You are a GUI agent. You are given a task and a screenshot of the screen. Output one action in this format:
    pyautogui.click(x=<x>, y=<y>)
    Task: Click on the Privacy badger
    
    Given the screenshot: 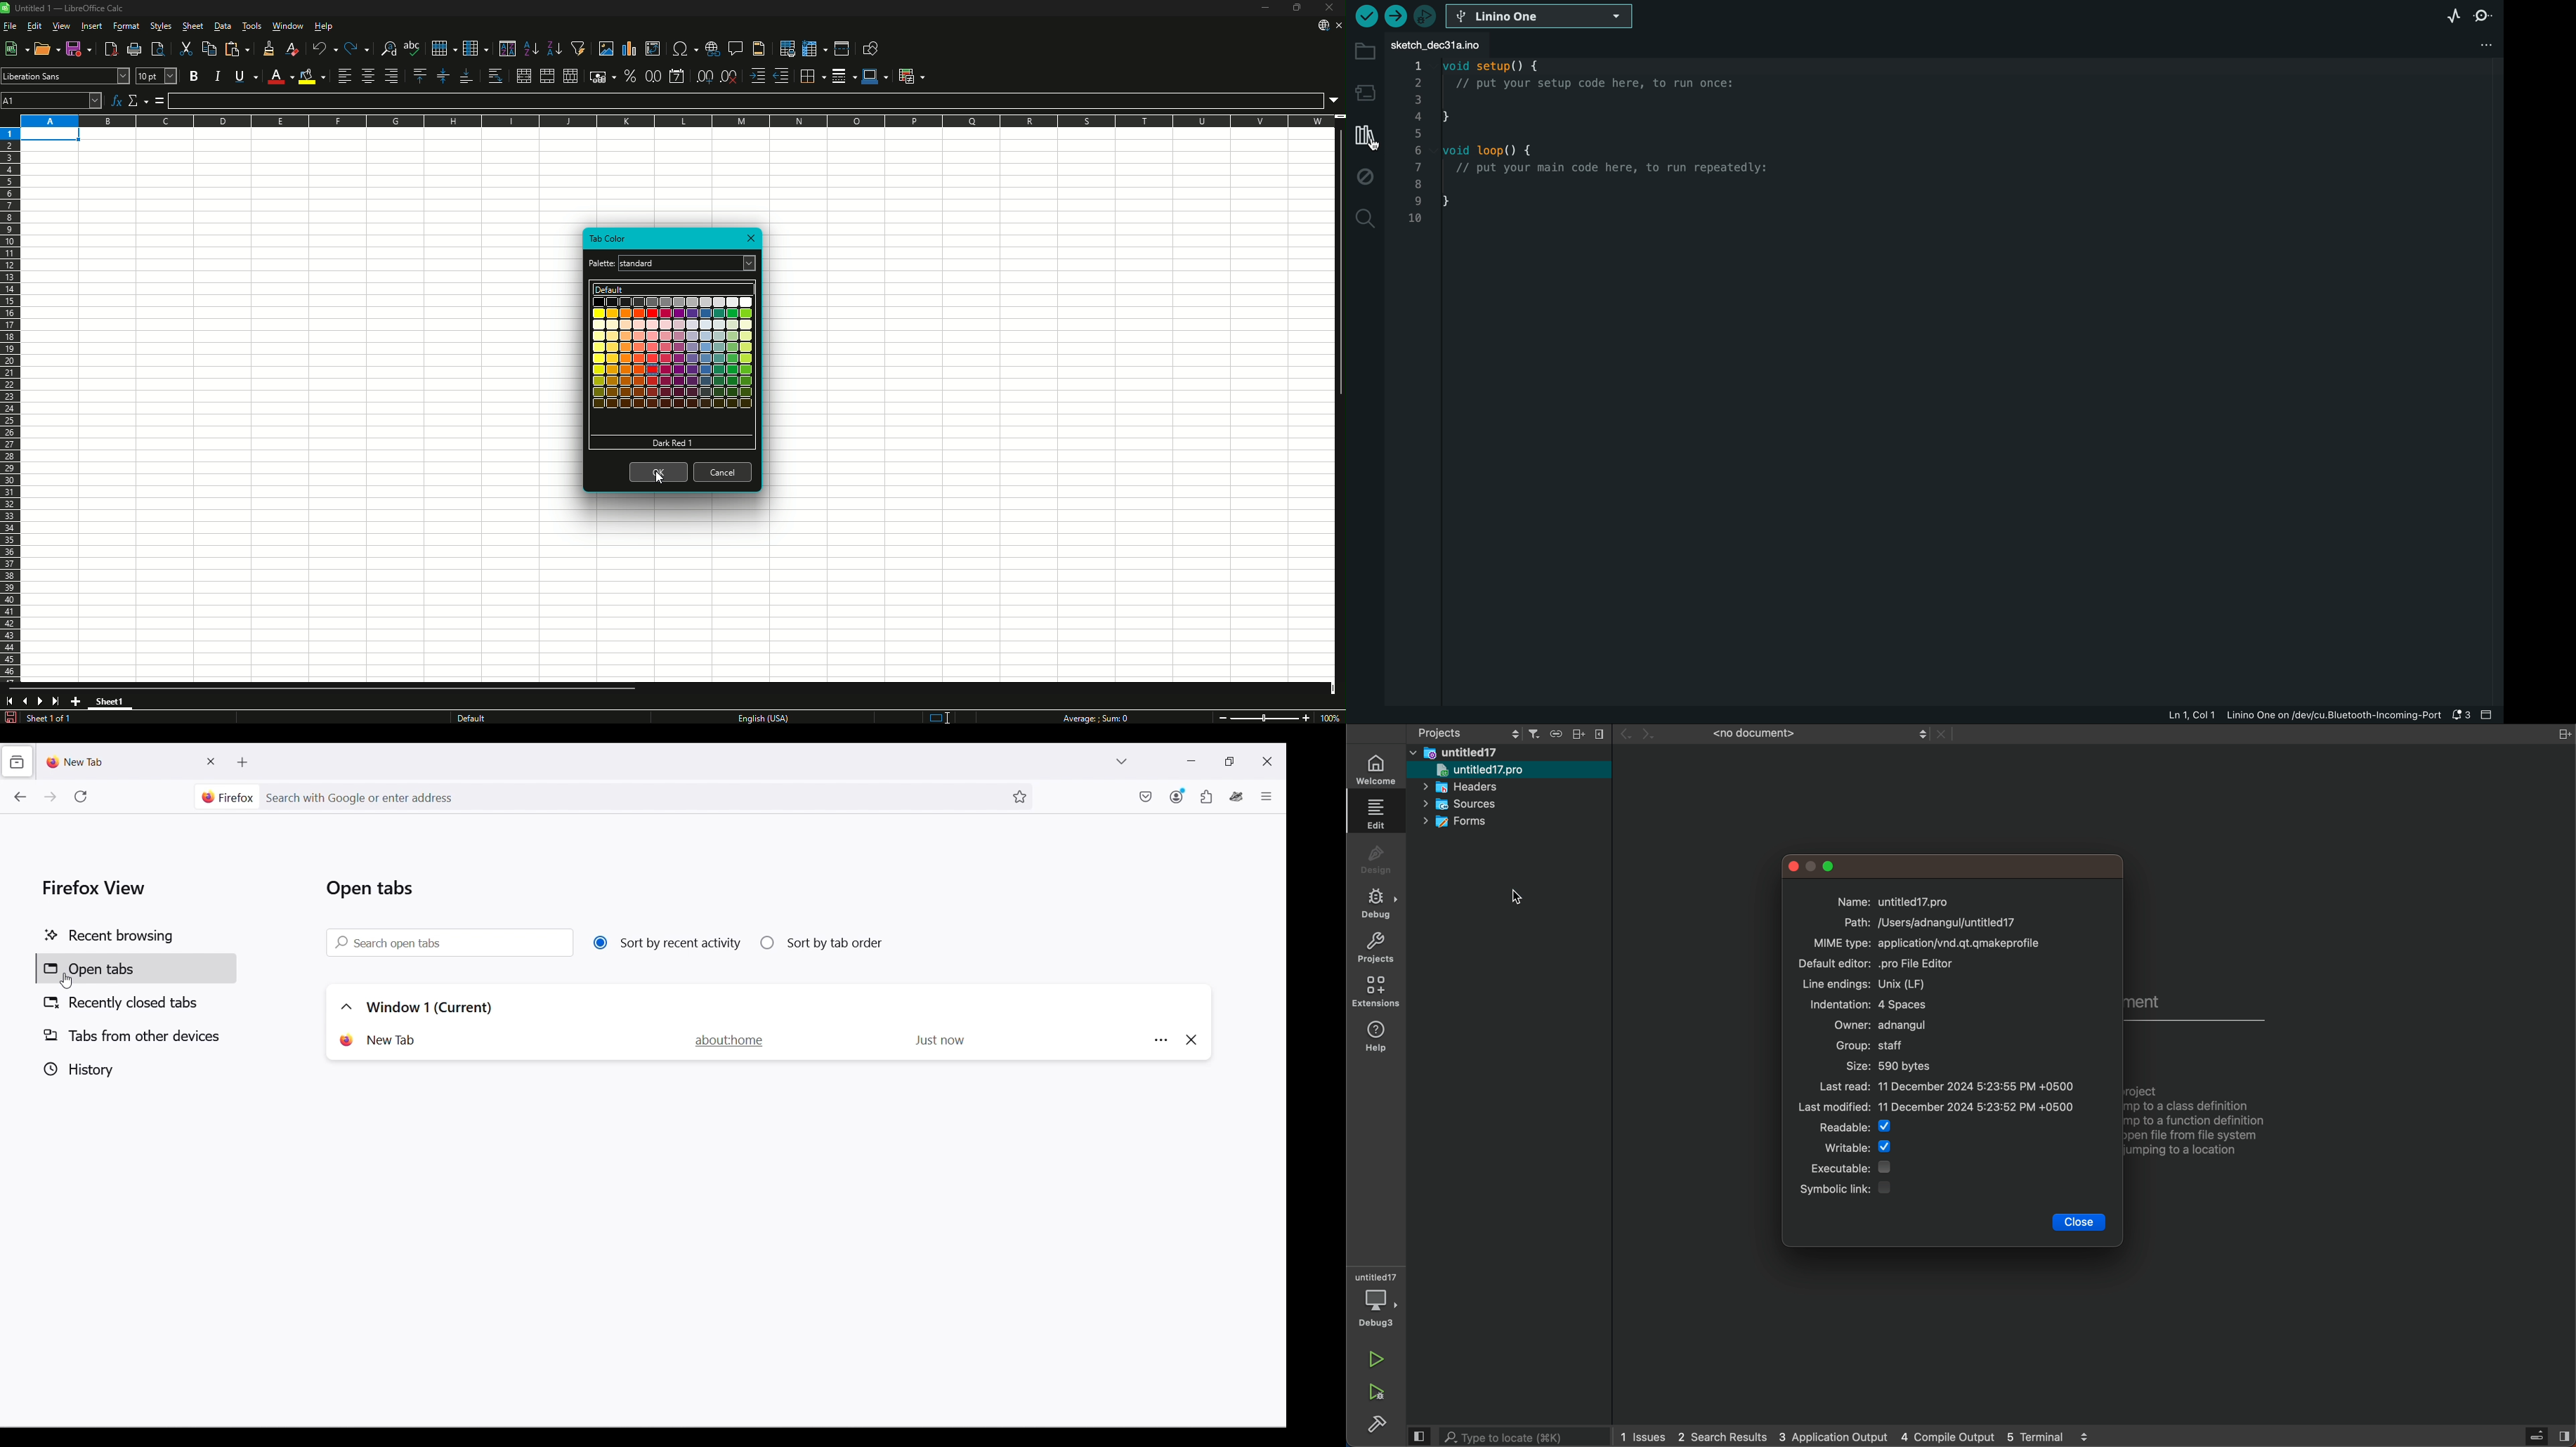 What is the action you would take?
    pyautogui.click(x=1237, y=797)
    